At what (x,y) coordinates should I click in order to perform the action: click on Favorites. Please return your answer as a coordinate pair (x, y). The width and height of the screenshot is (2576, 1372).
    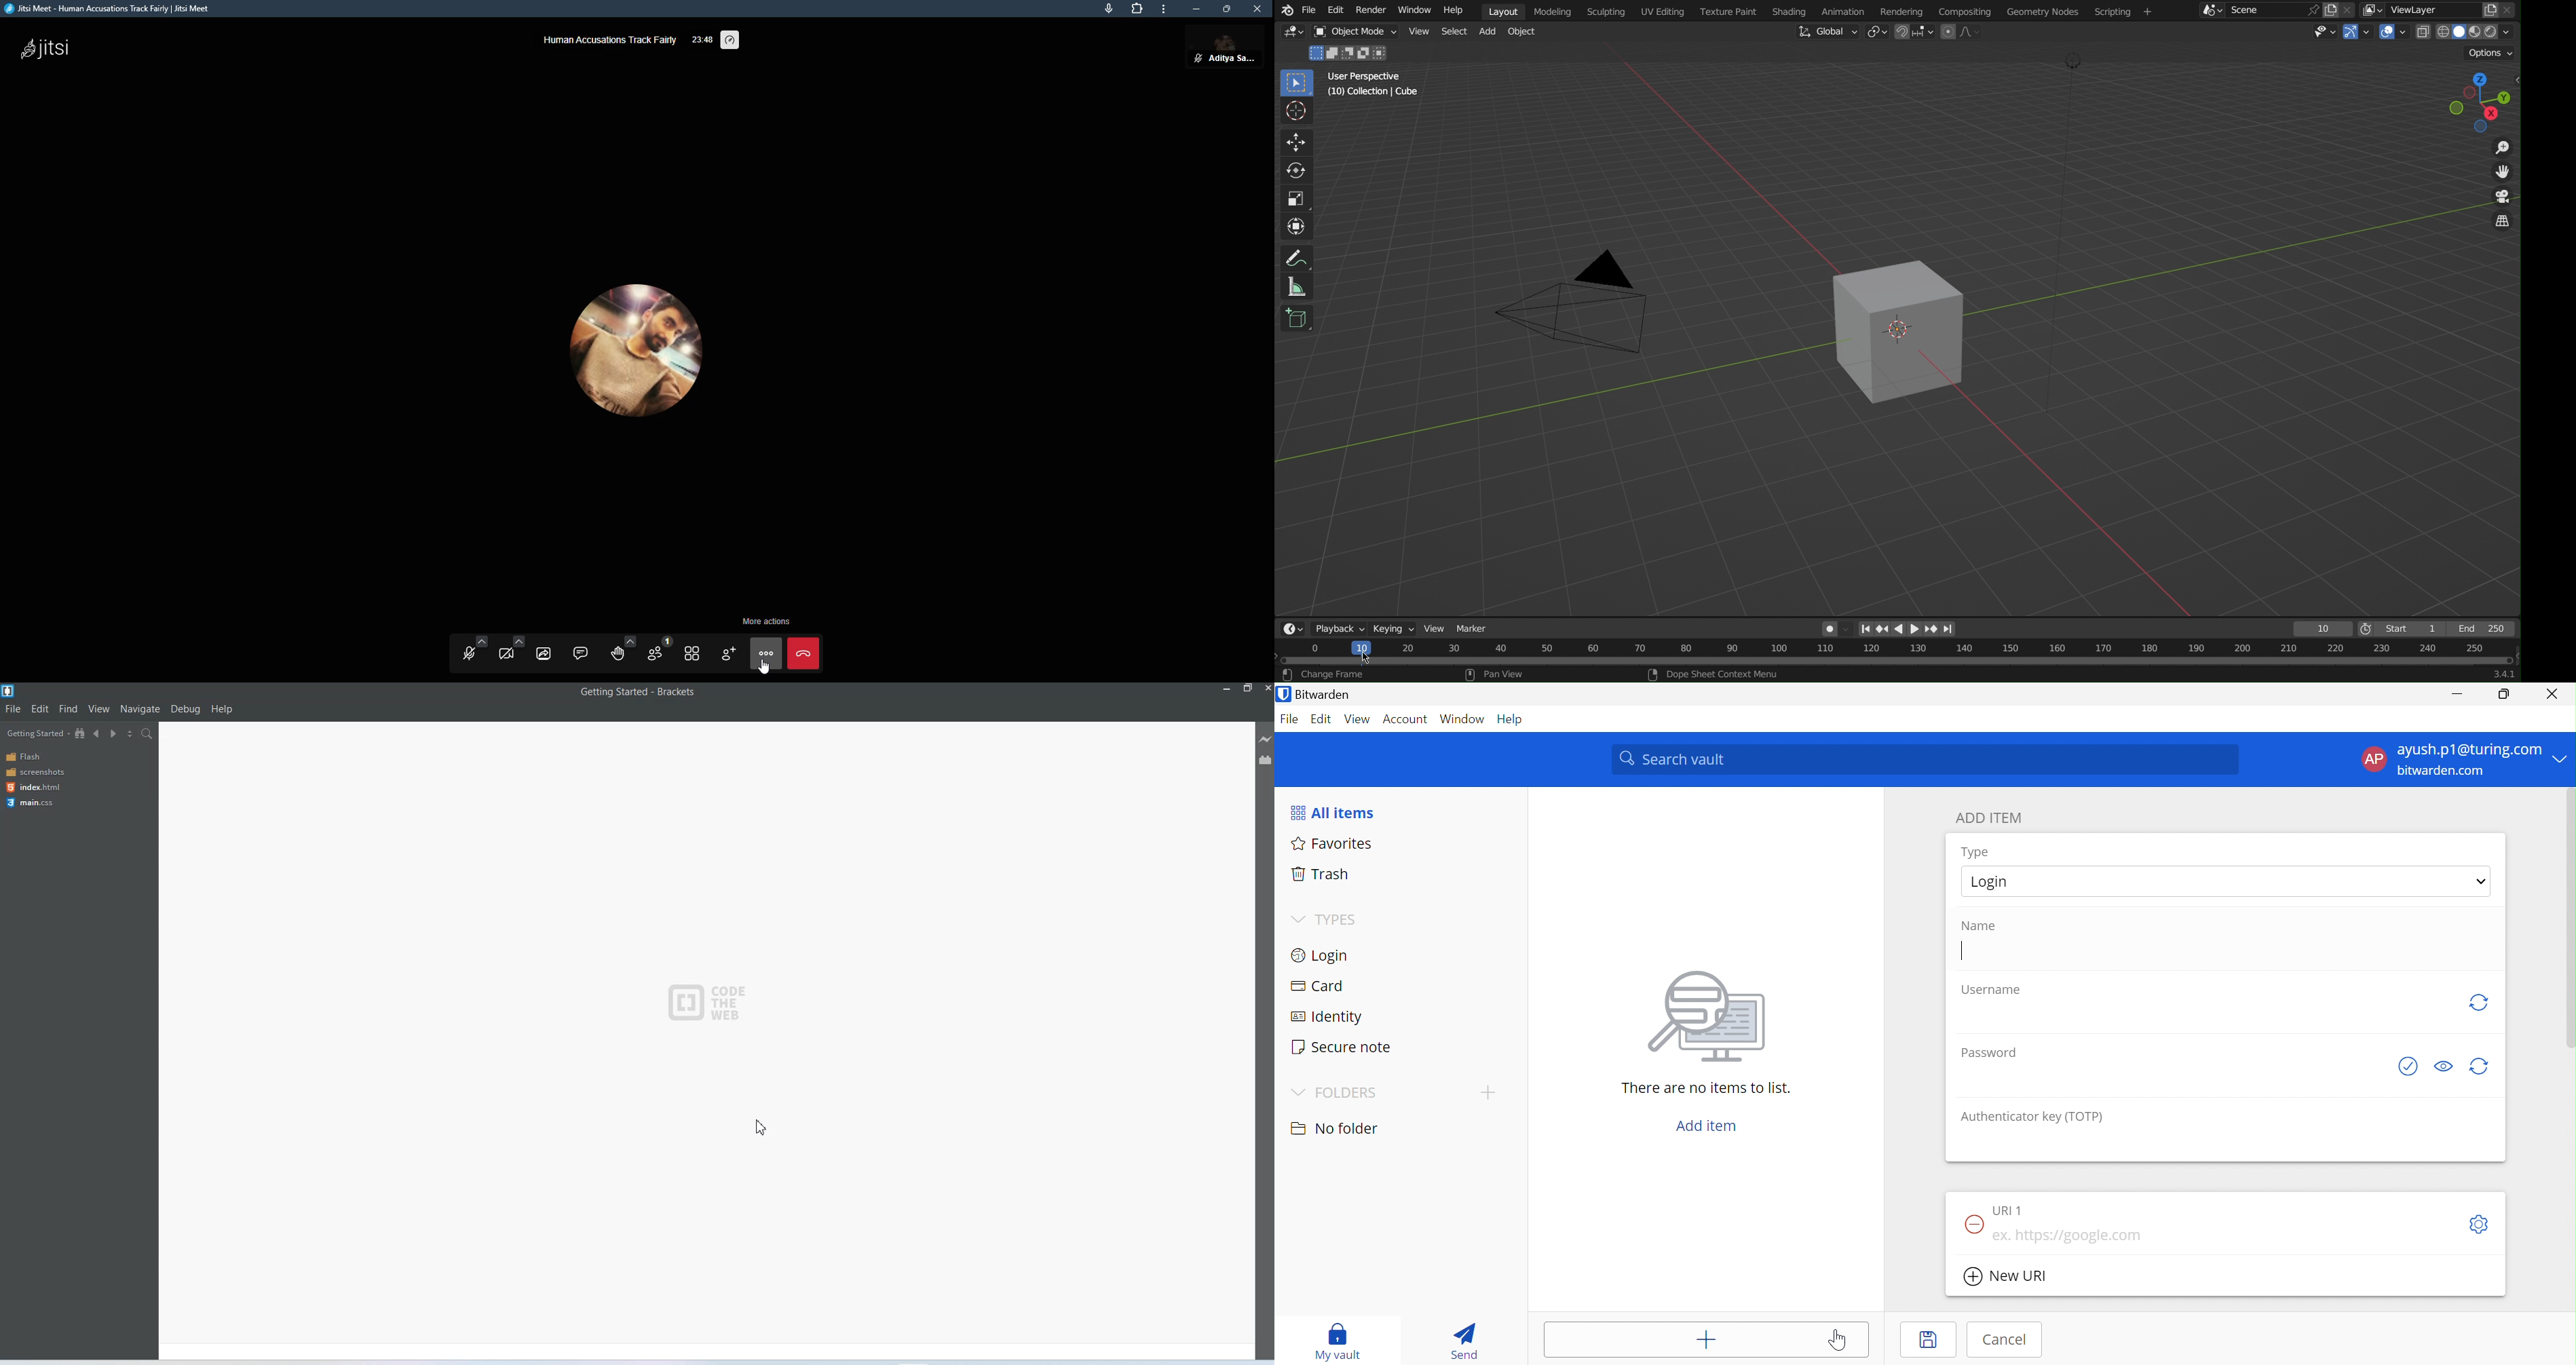
    Looking at the image, I should click on (1332, 843).